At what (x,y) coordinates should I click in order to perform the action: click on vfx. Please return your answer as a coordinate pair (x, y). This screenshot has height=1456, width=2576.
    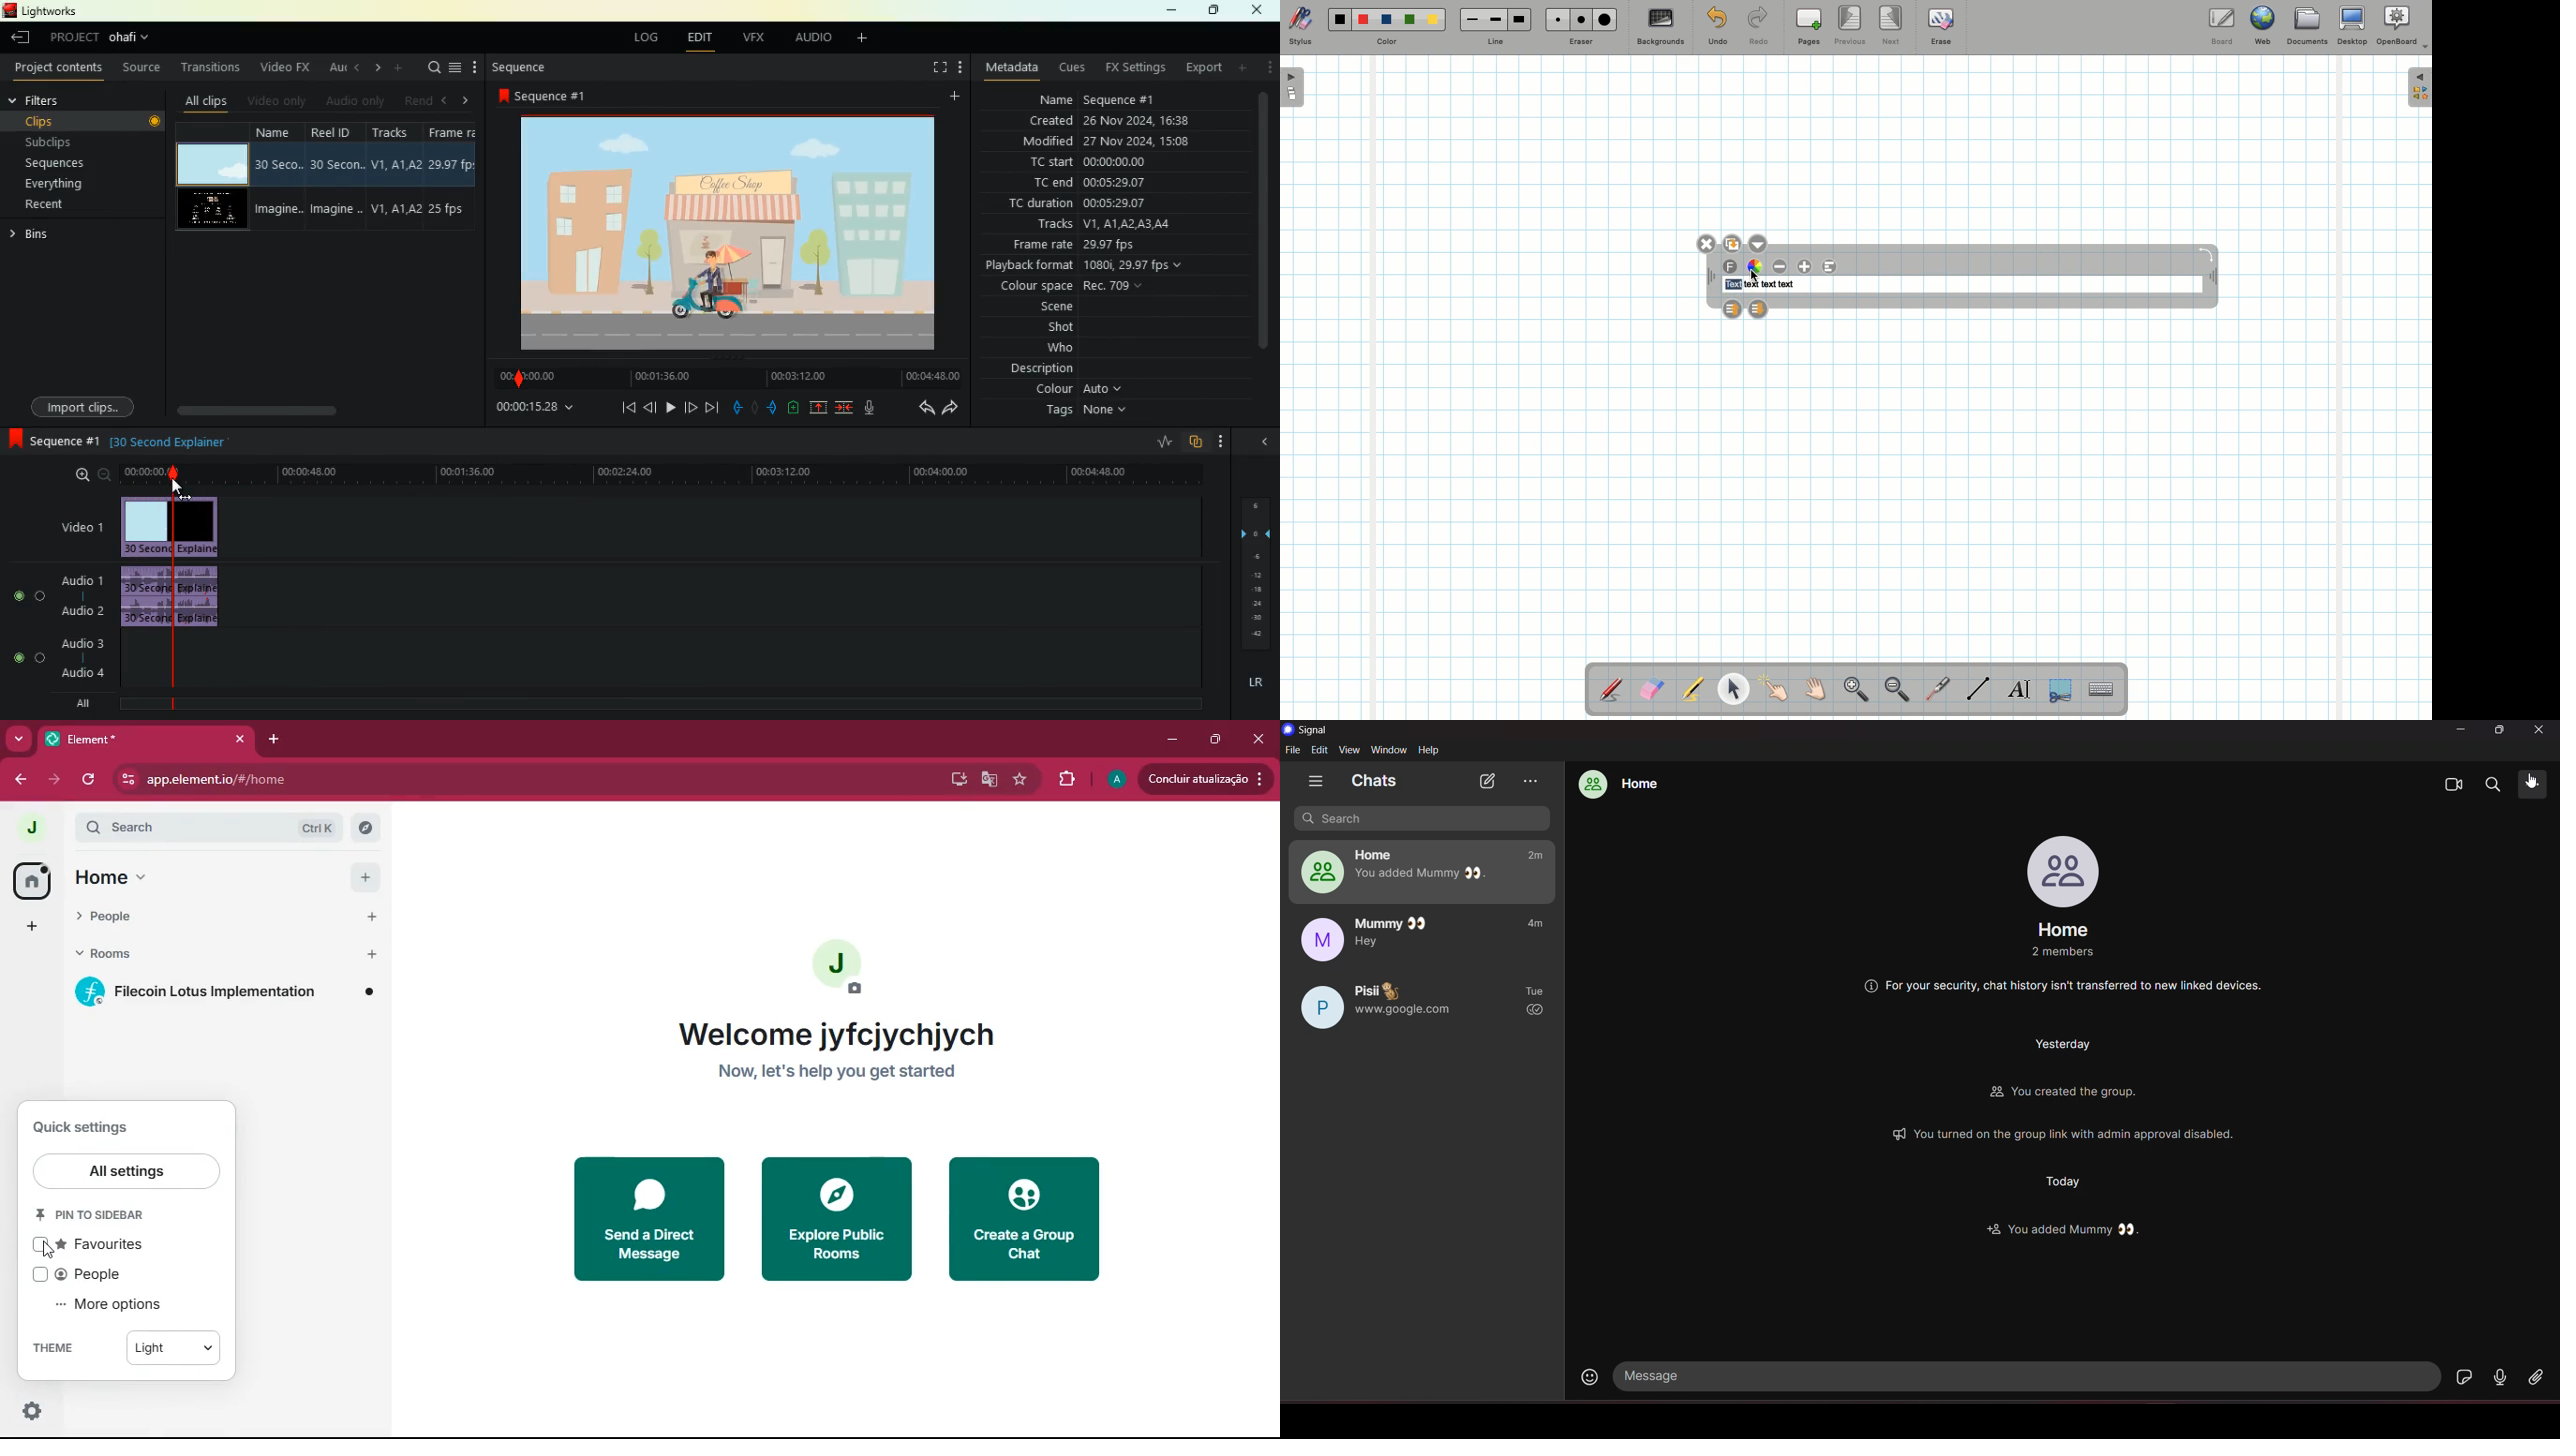
    Looking at the image, I should click on (750, 38).